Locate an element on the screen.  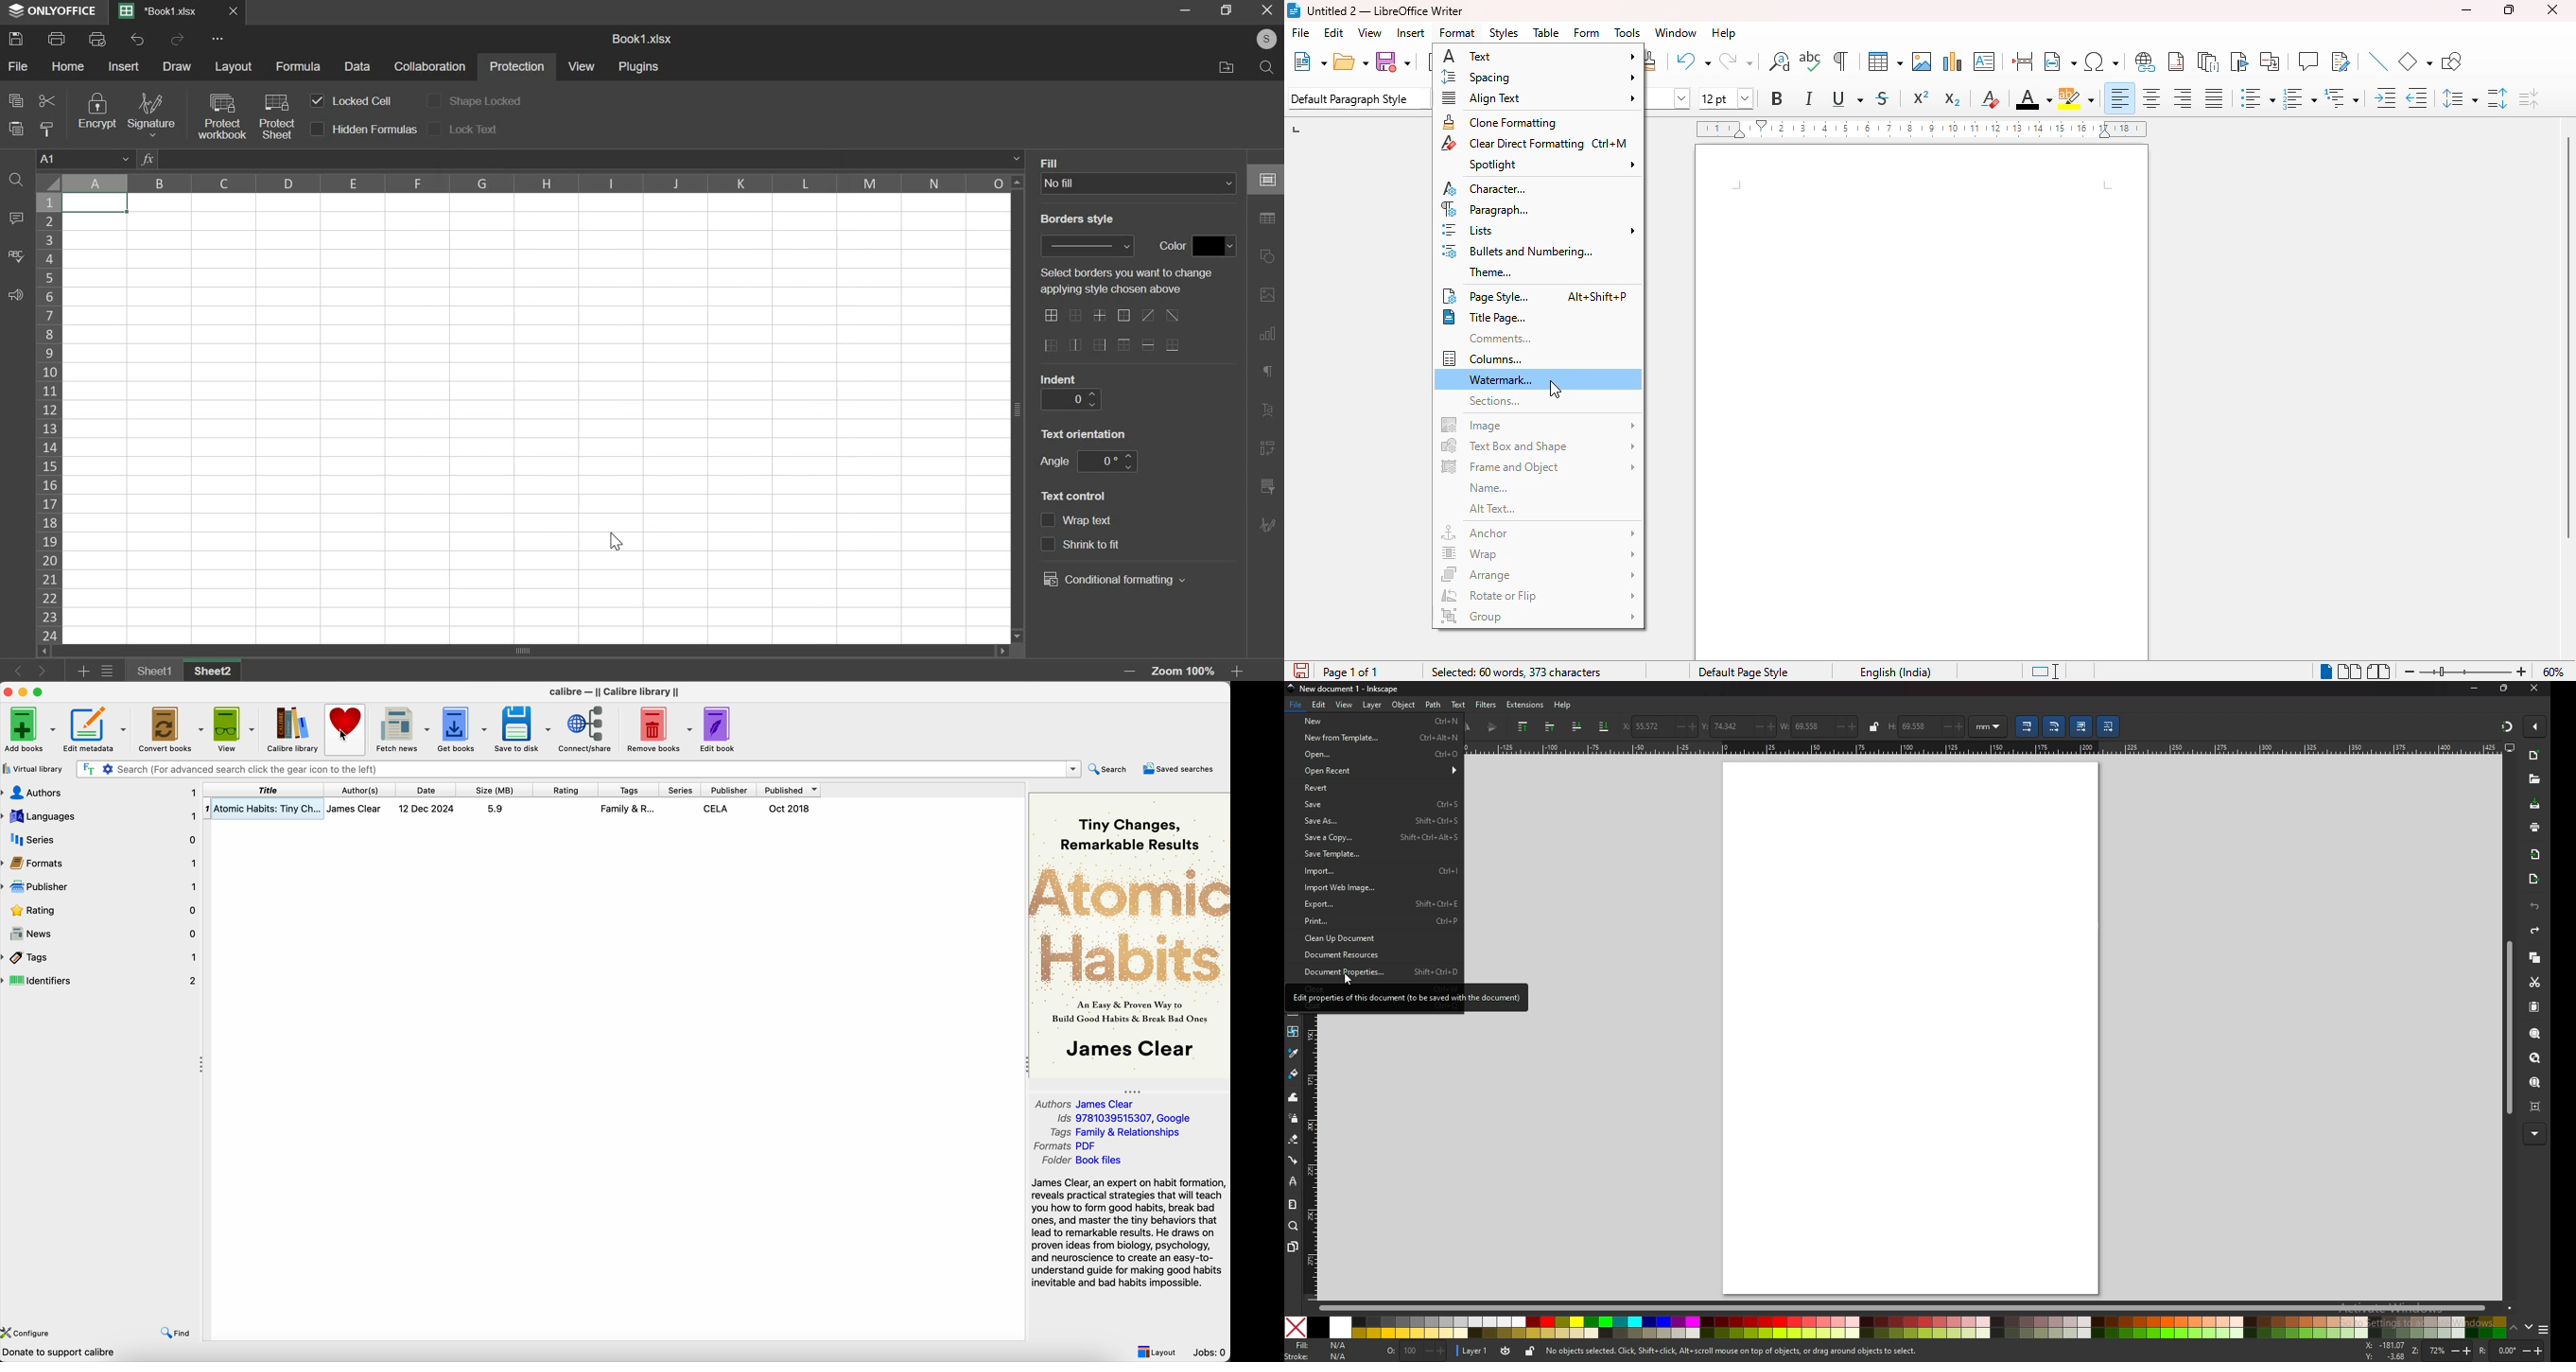
right side bar is located at coordinates (1268, 294).